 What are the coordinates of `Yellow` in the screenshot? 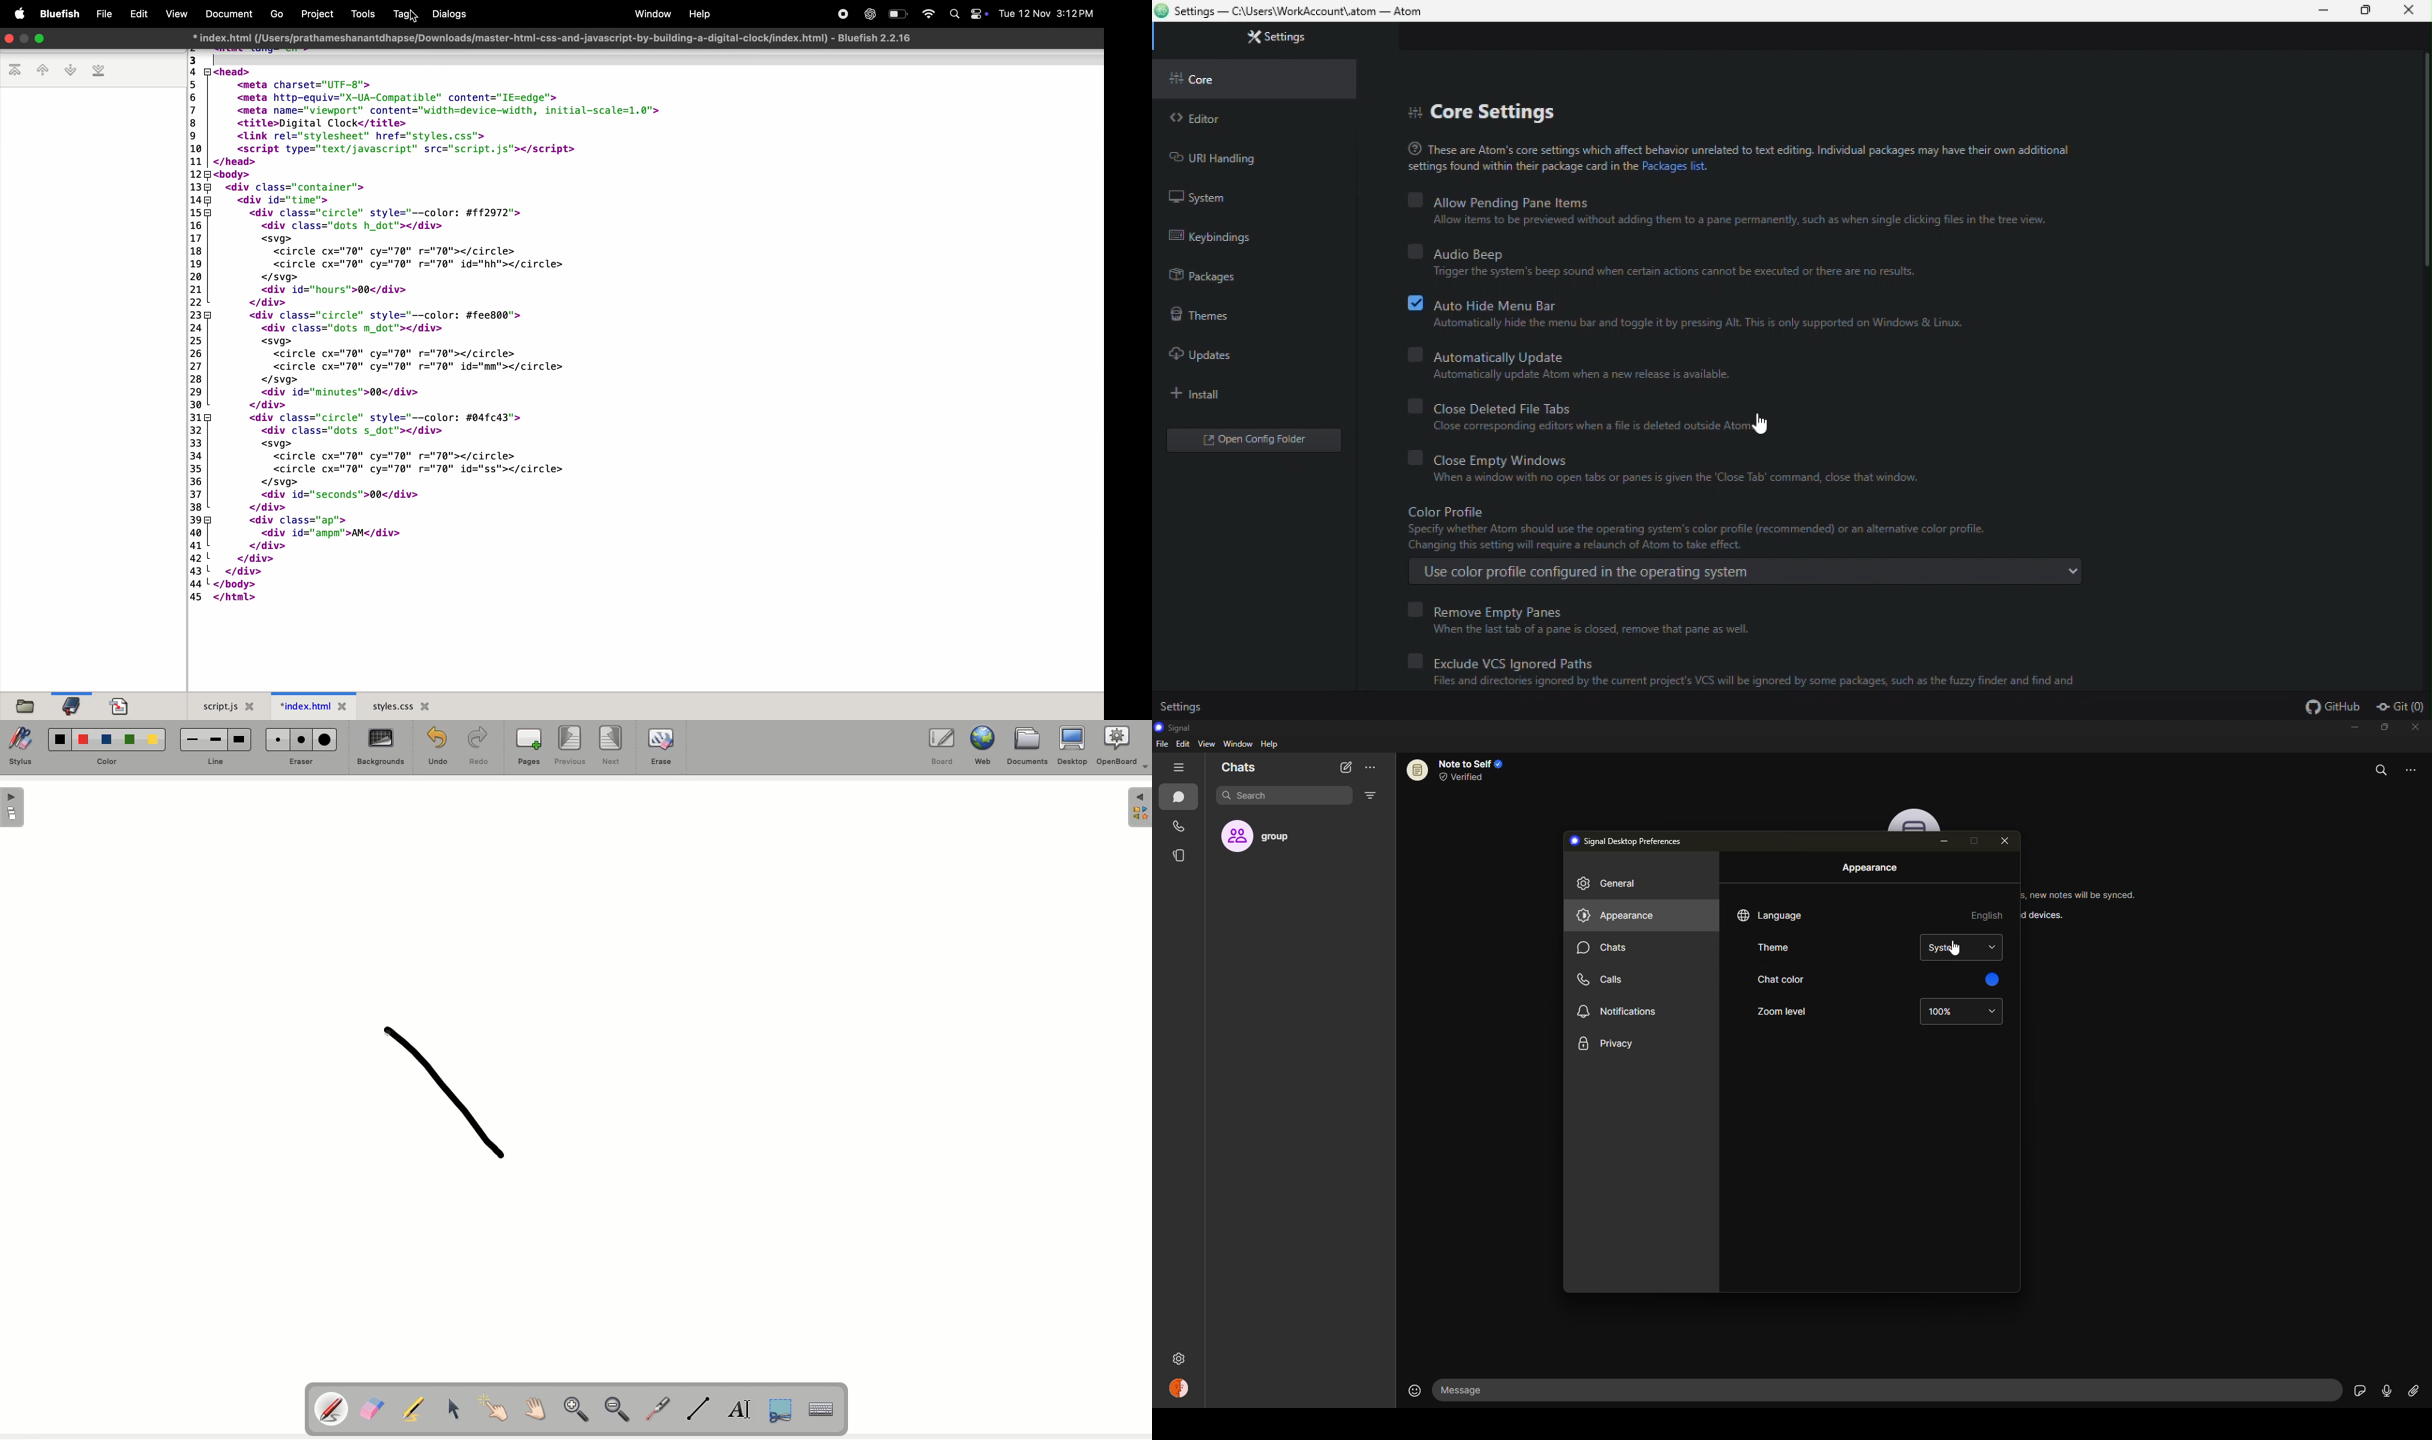 It's located at (155, 742).